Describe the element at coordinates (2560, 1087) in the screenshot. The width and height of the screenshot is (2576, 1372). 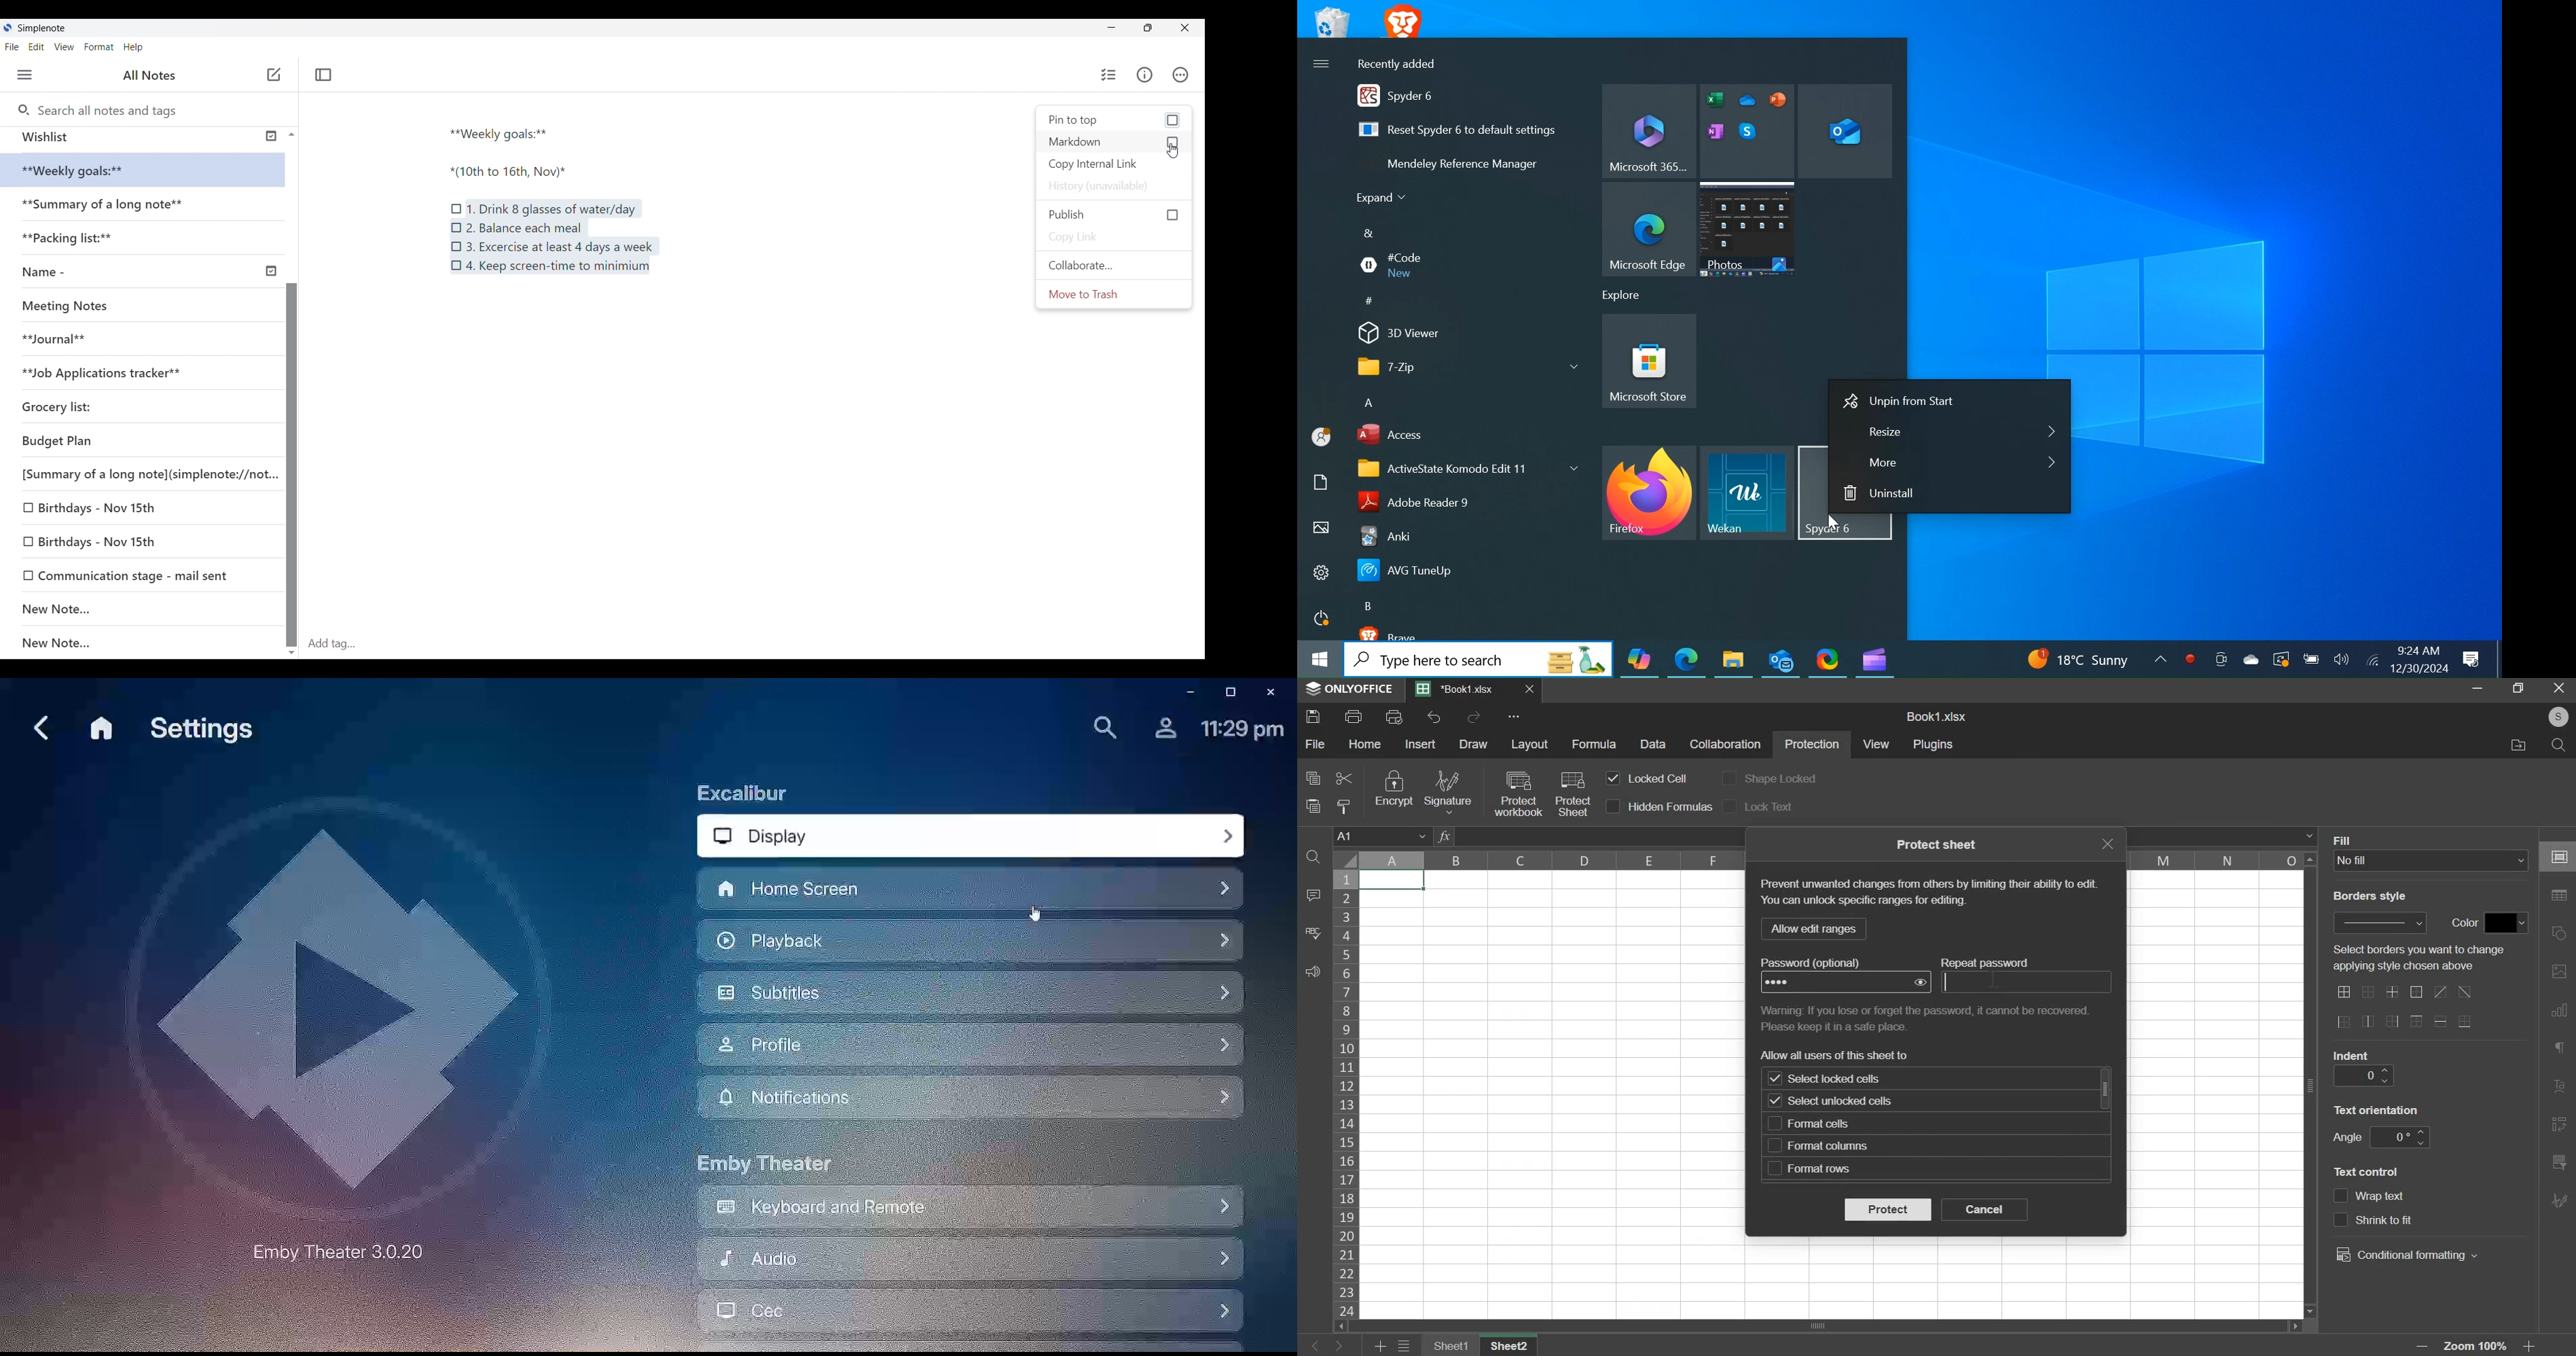
I see `right side bar` at that location.